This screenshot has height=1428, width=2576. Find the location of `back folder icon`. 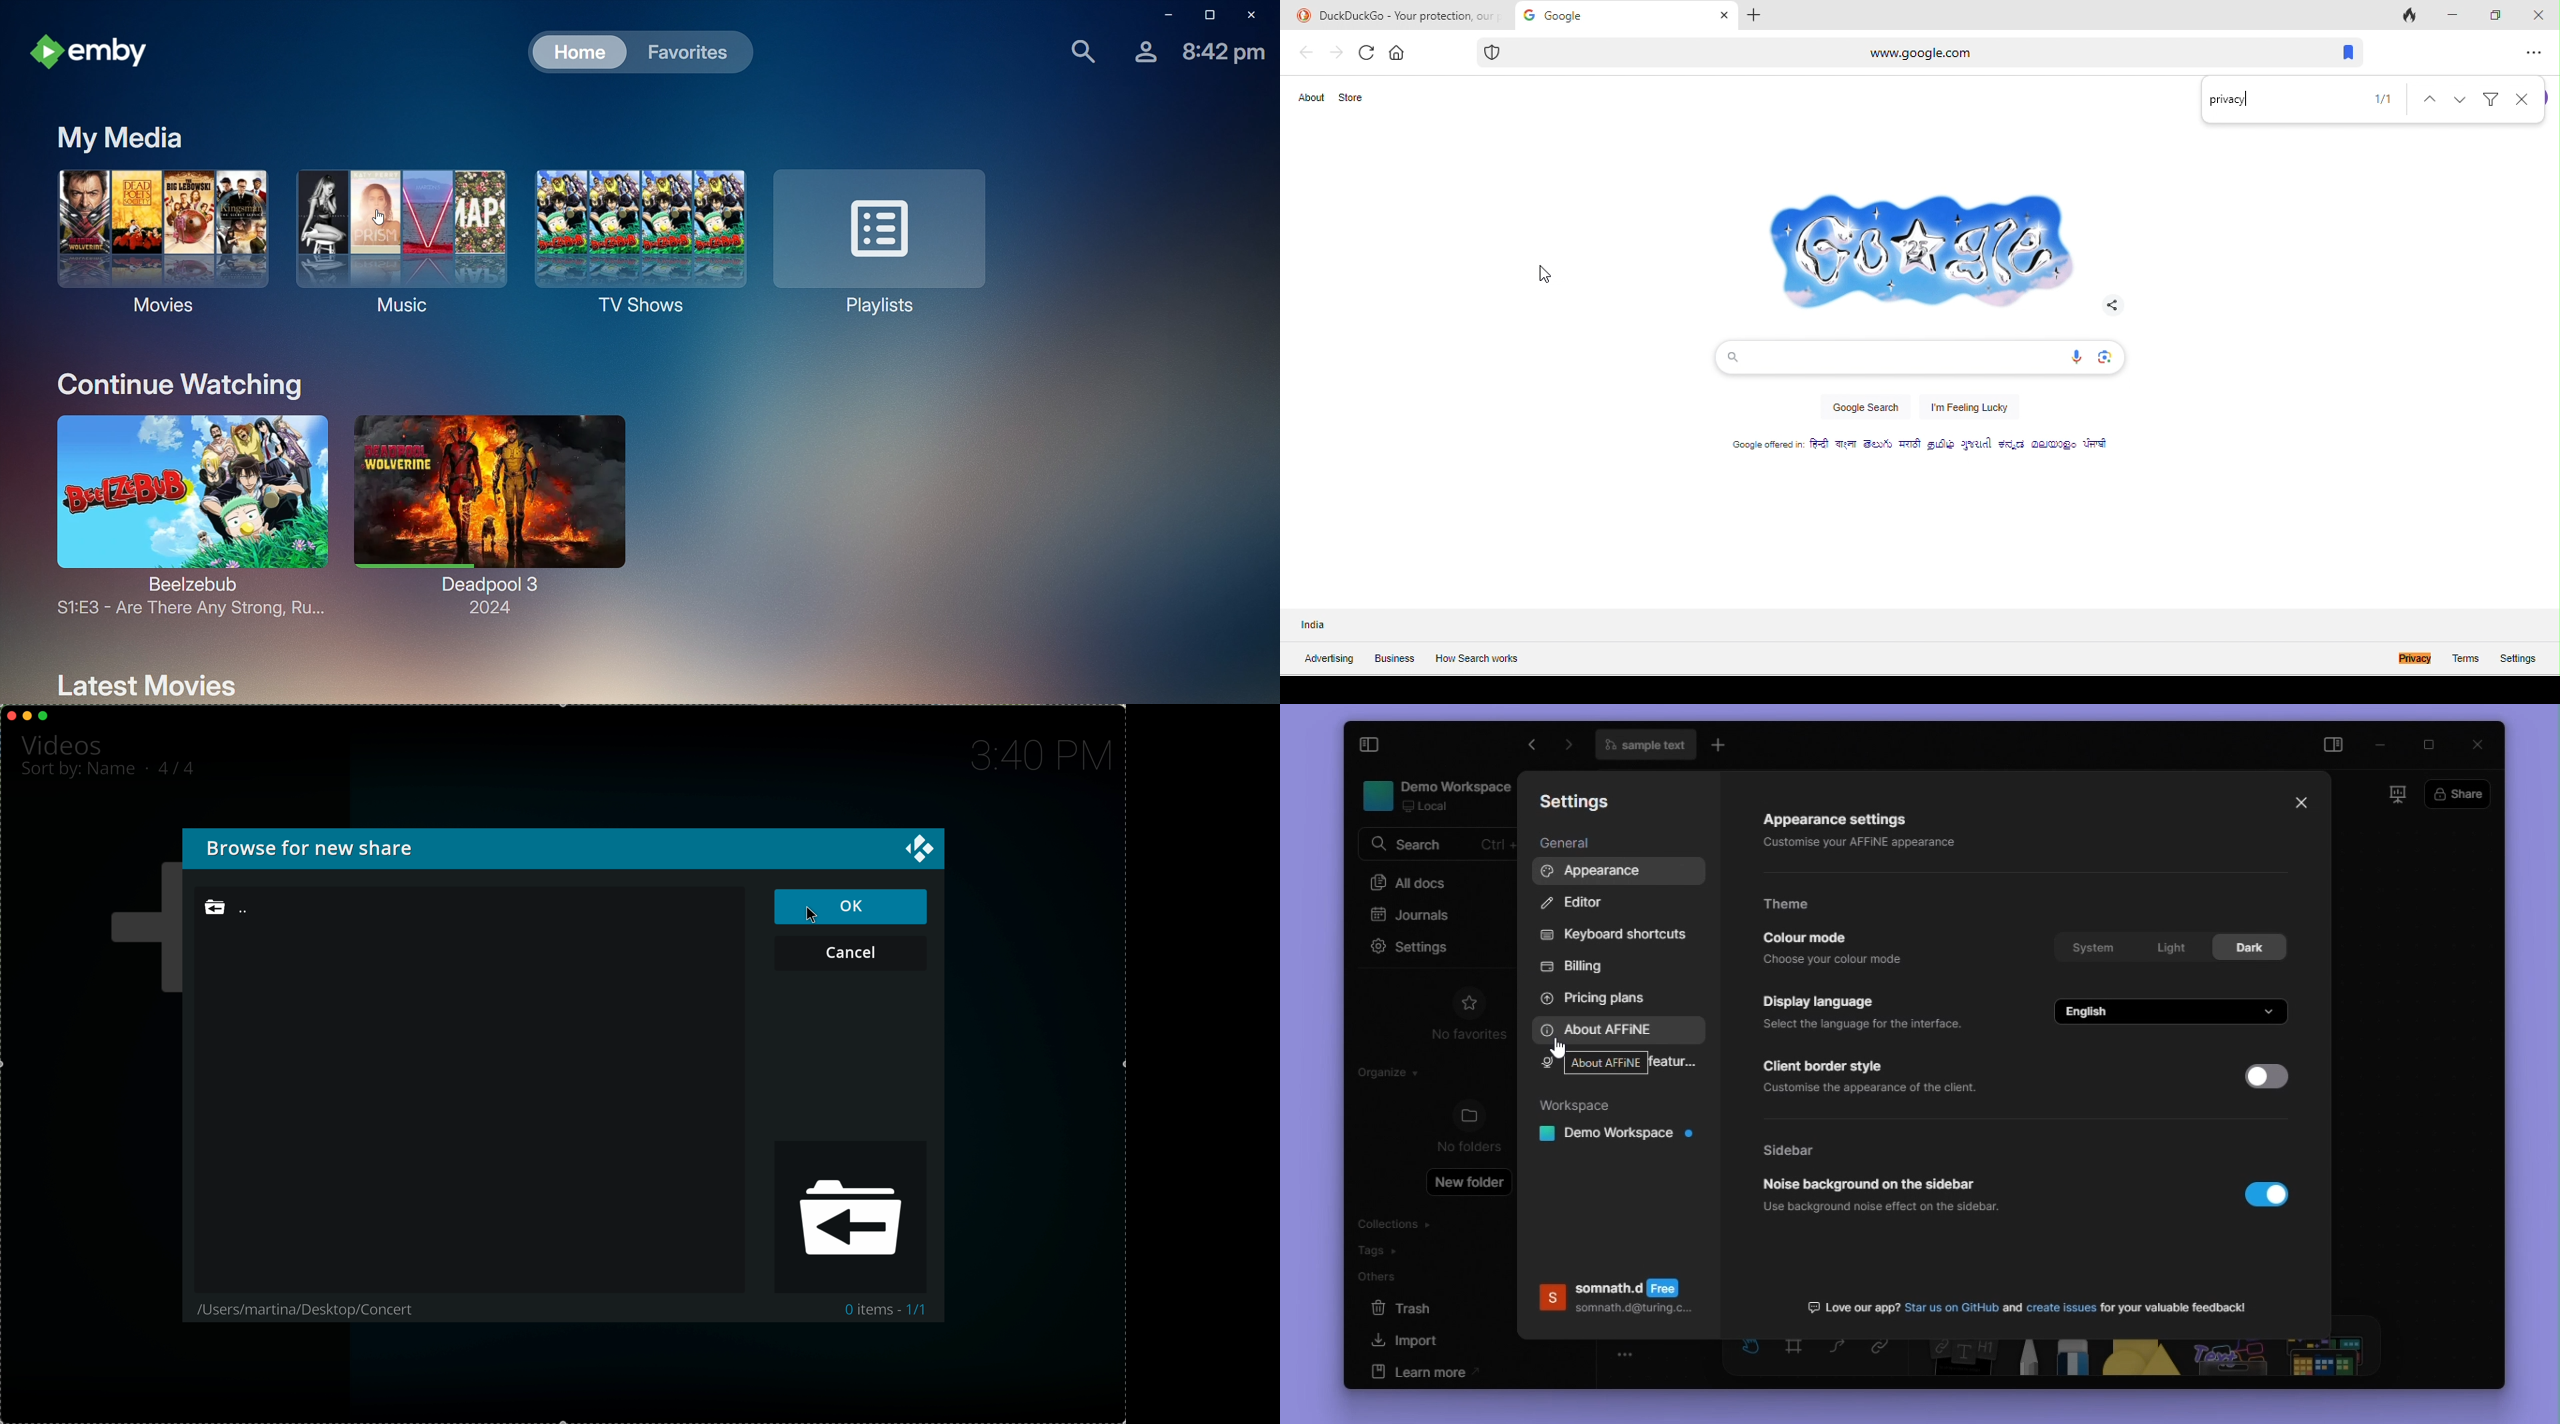

back folder icon is located at coordinates (853, 1216).